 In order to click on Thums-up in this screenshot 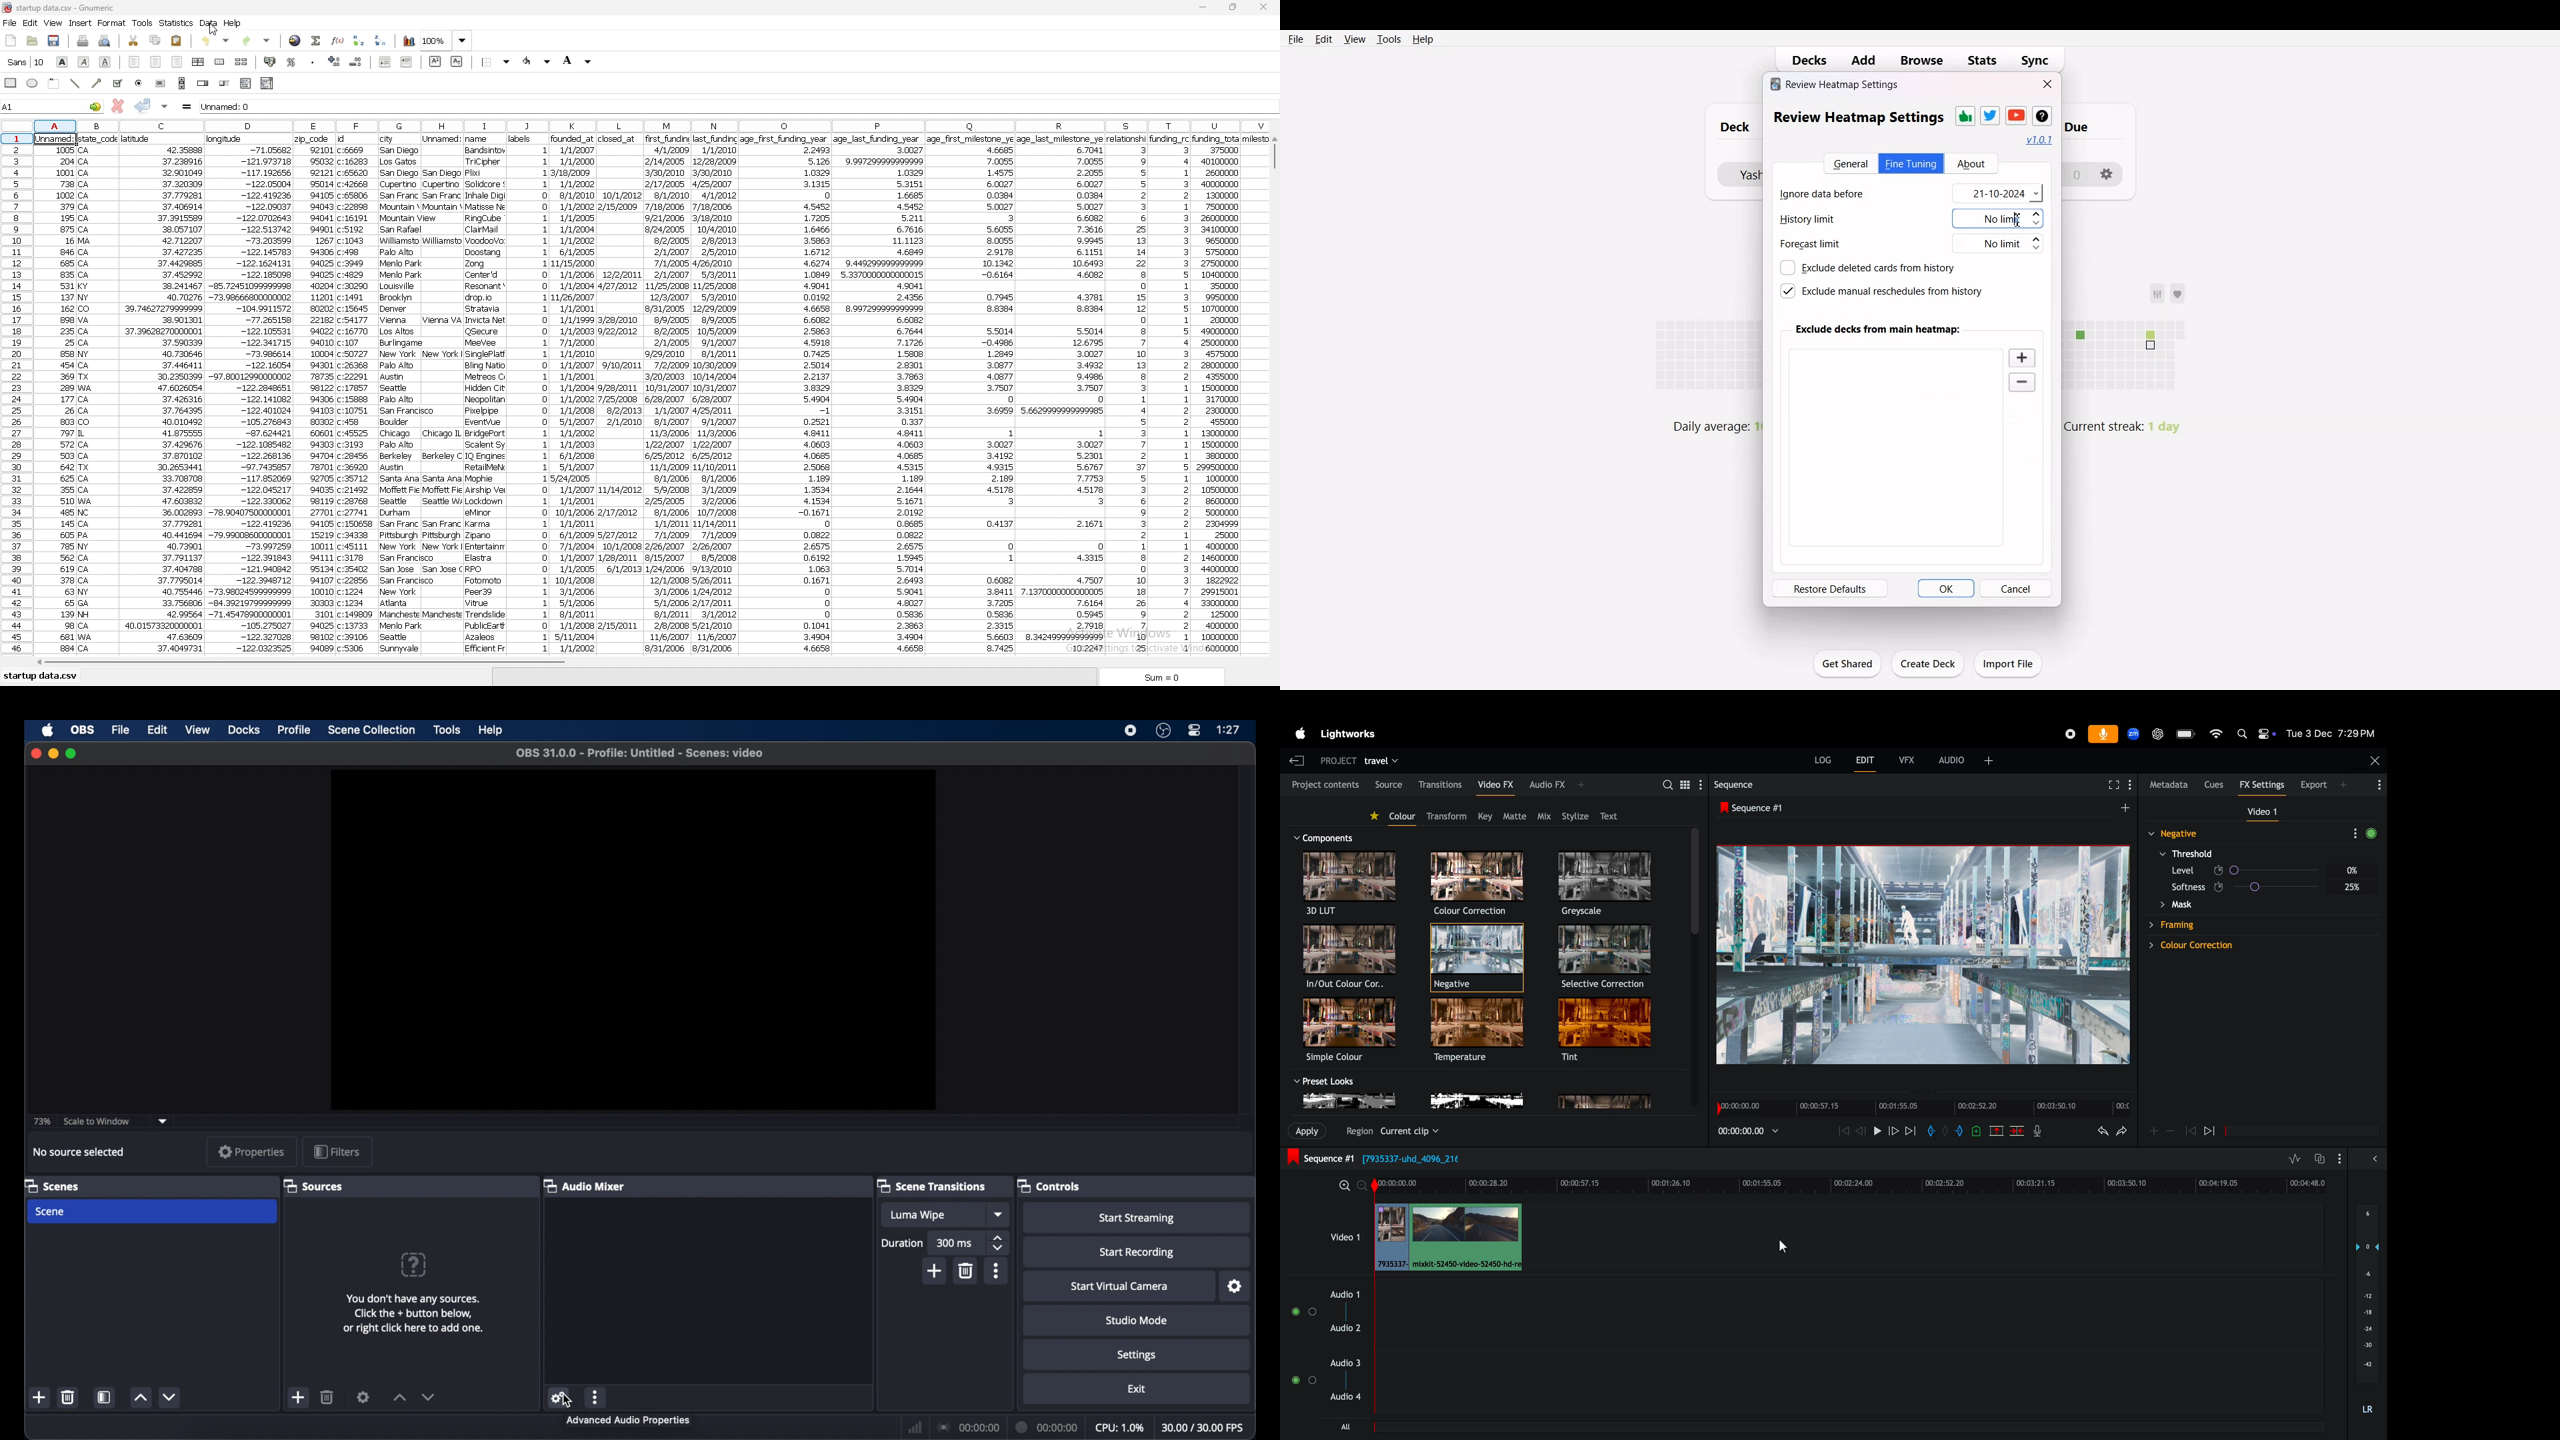, I will do `click(1964, 116)`.